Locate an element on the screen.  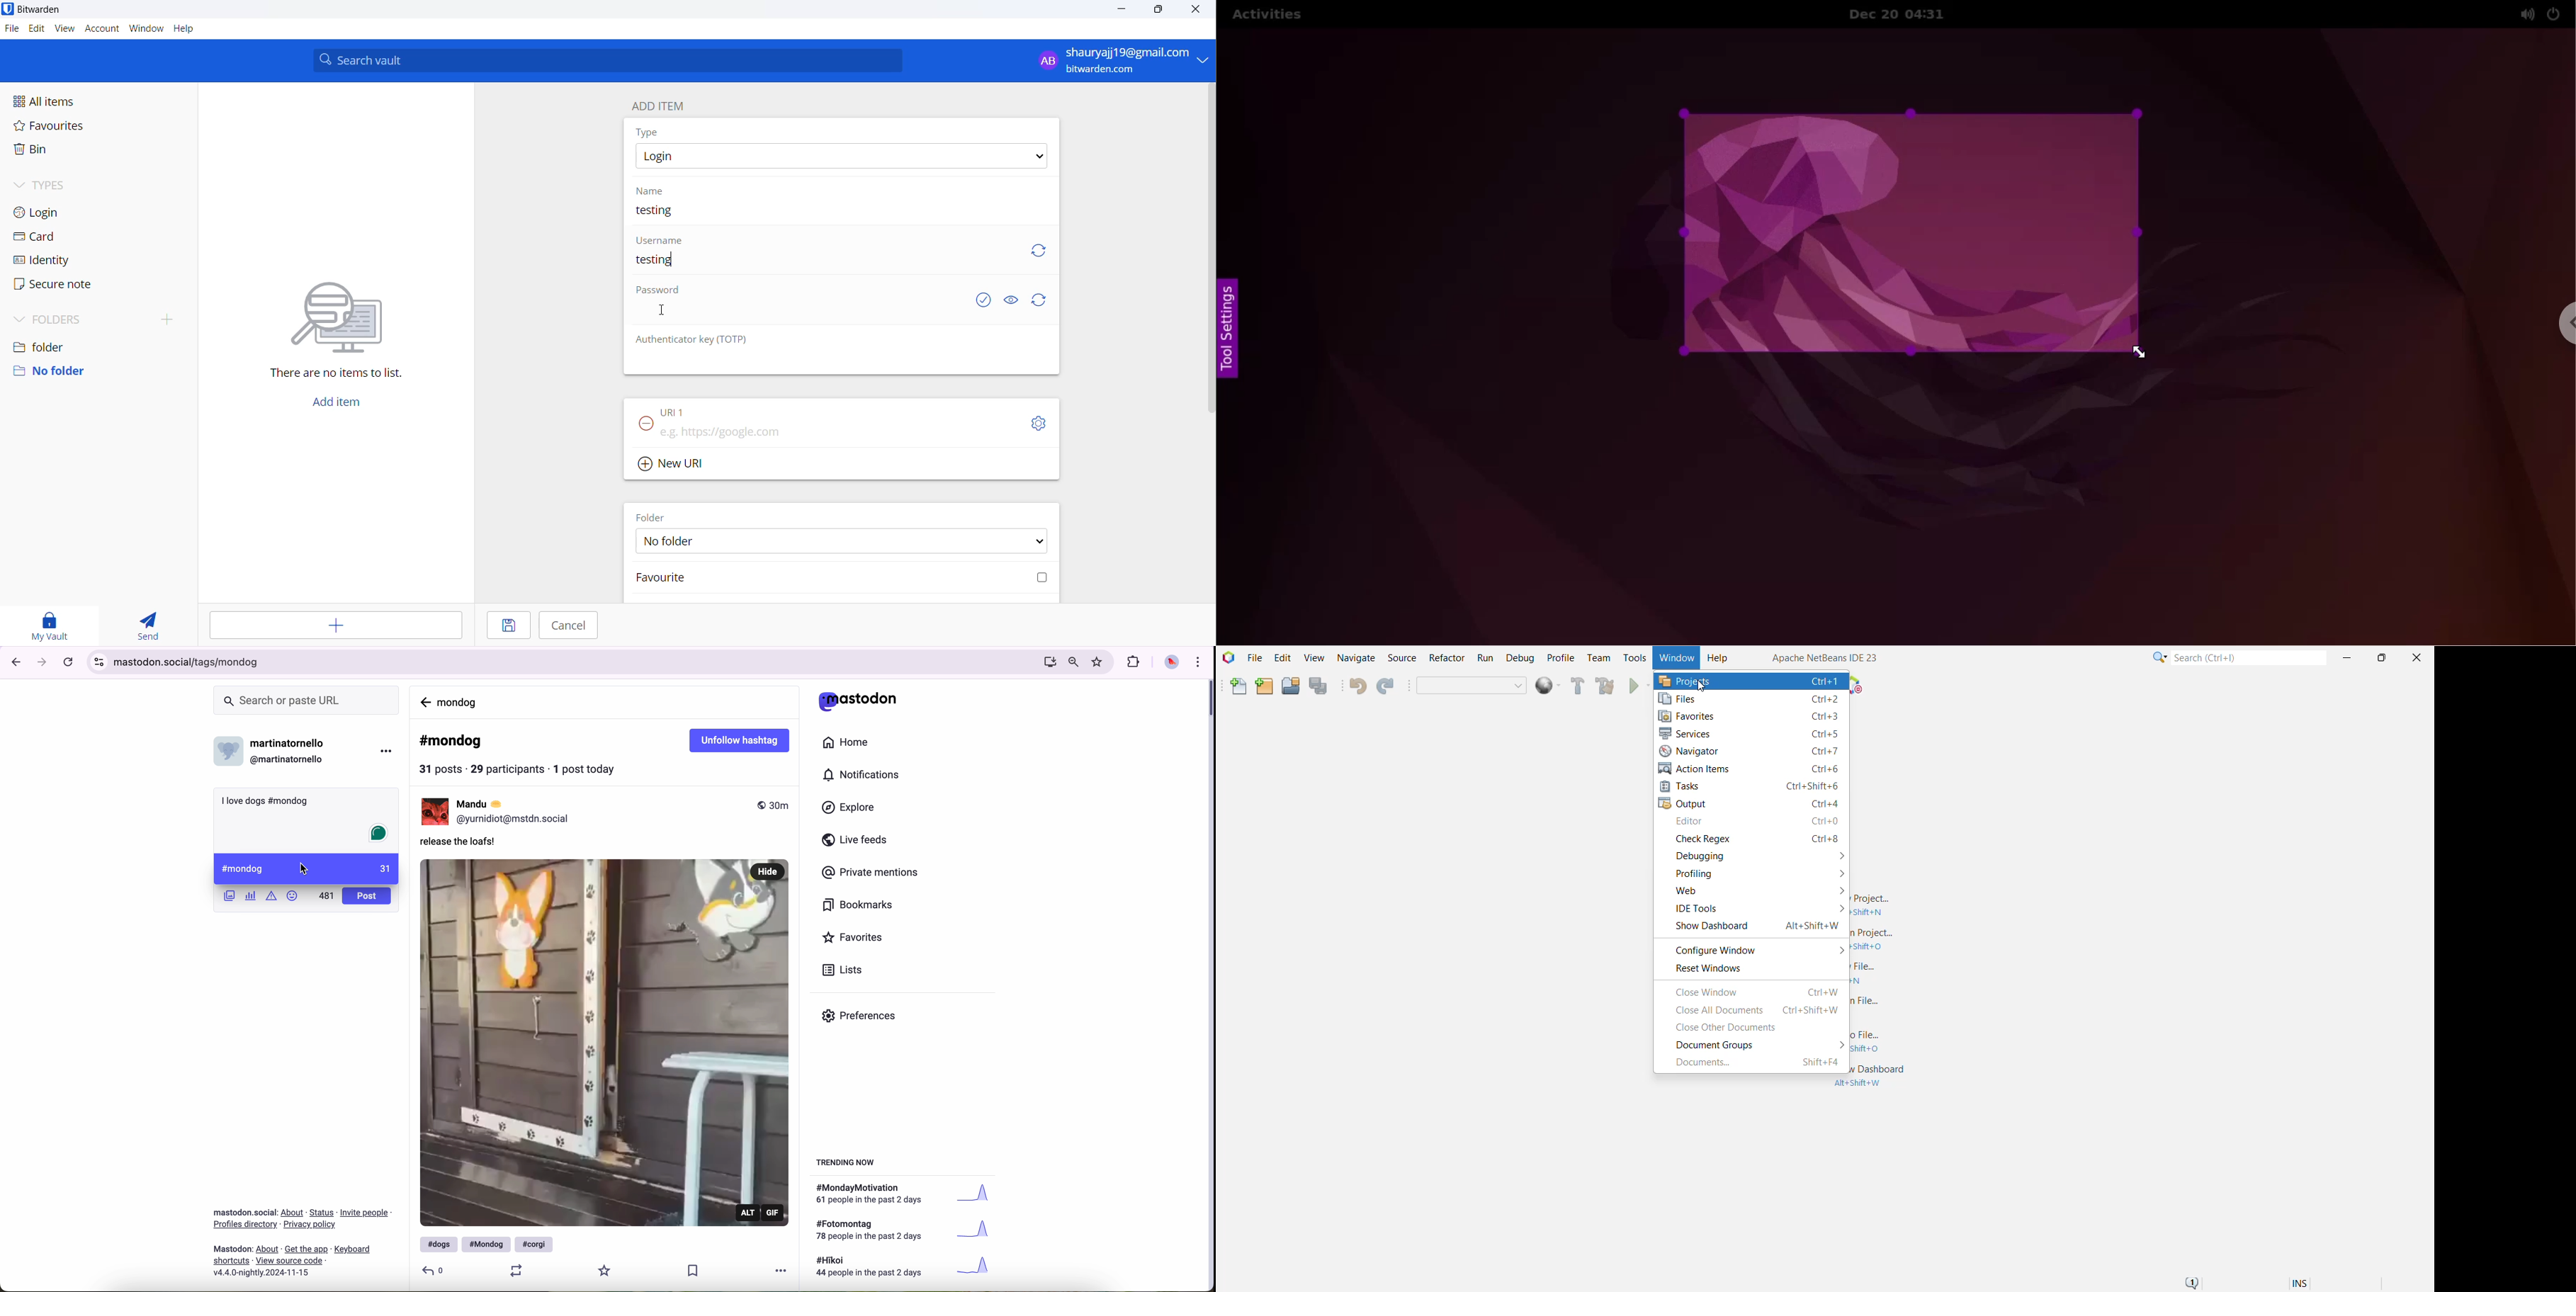
link is located at coordinates (322, 1213).